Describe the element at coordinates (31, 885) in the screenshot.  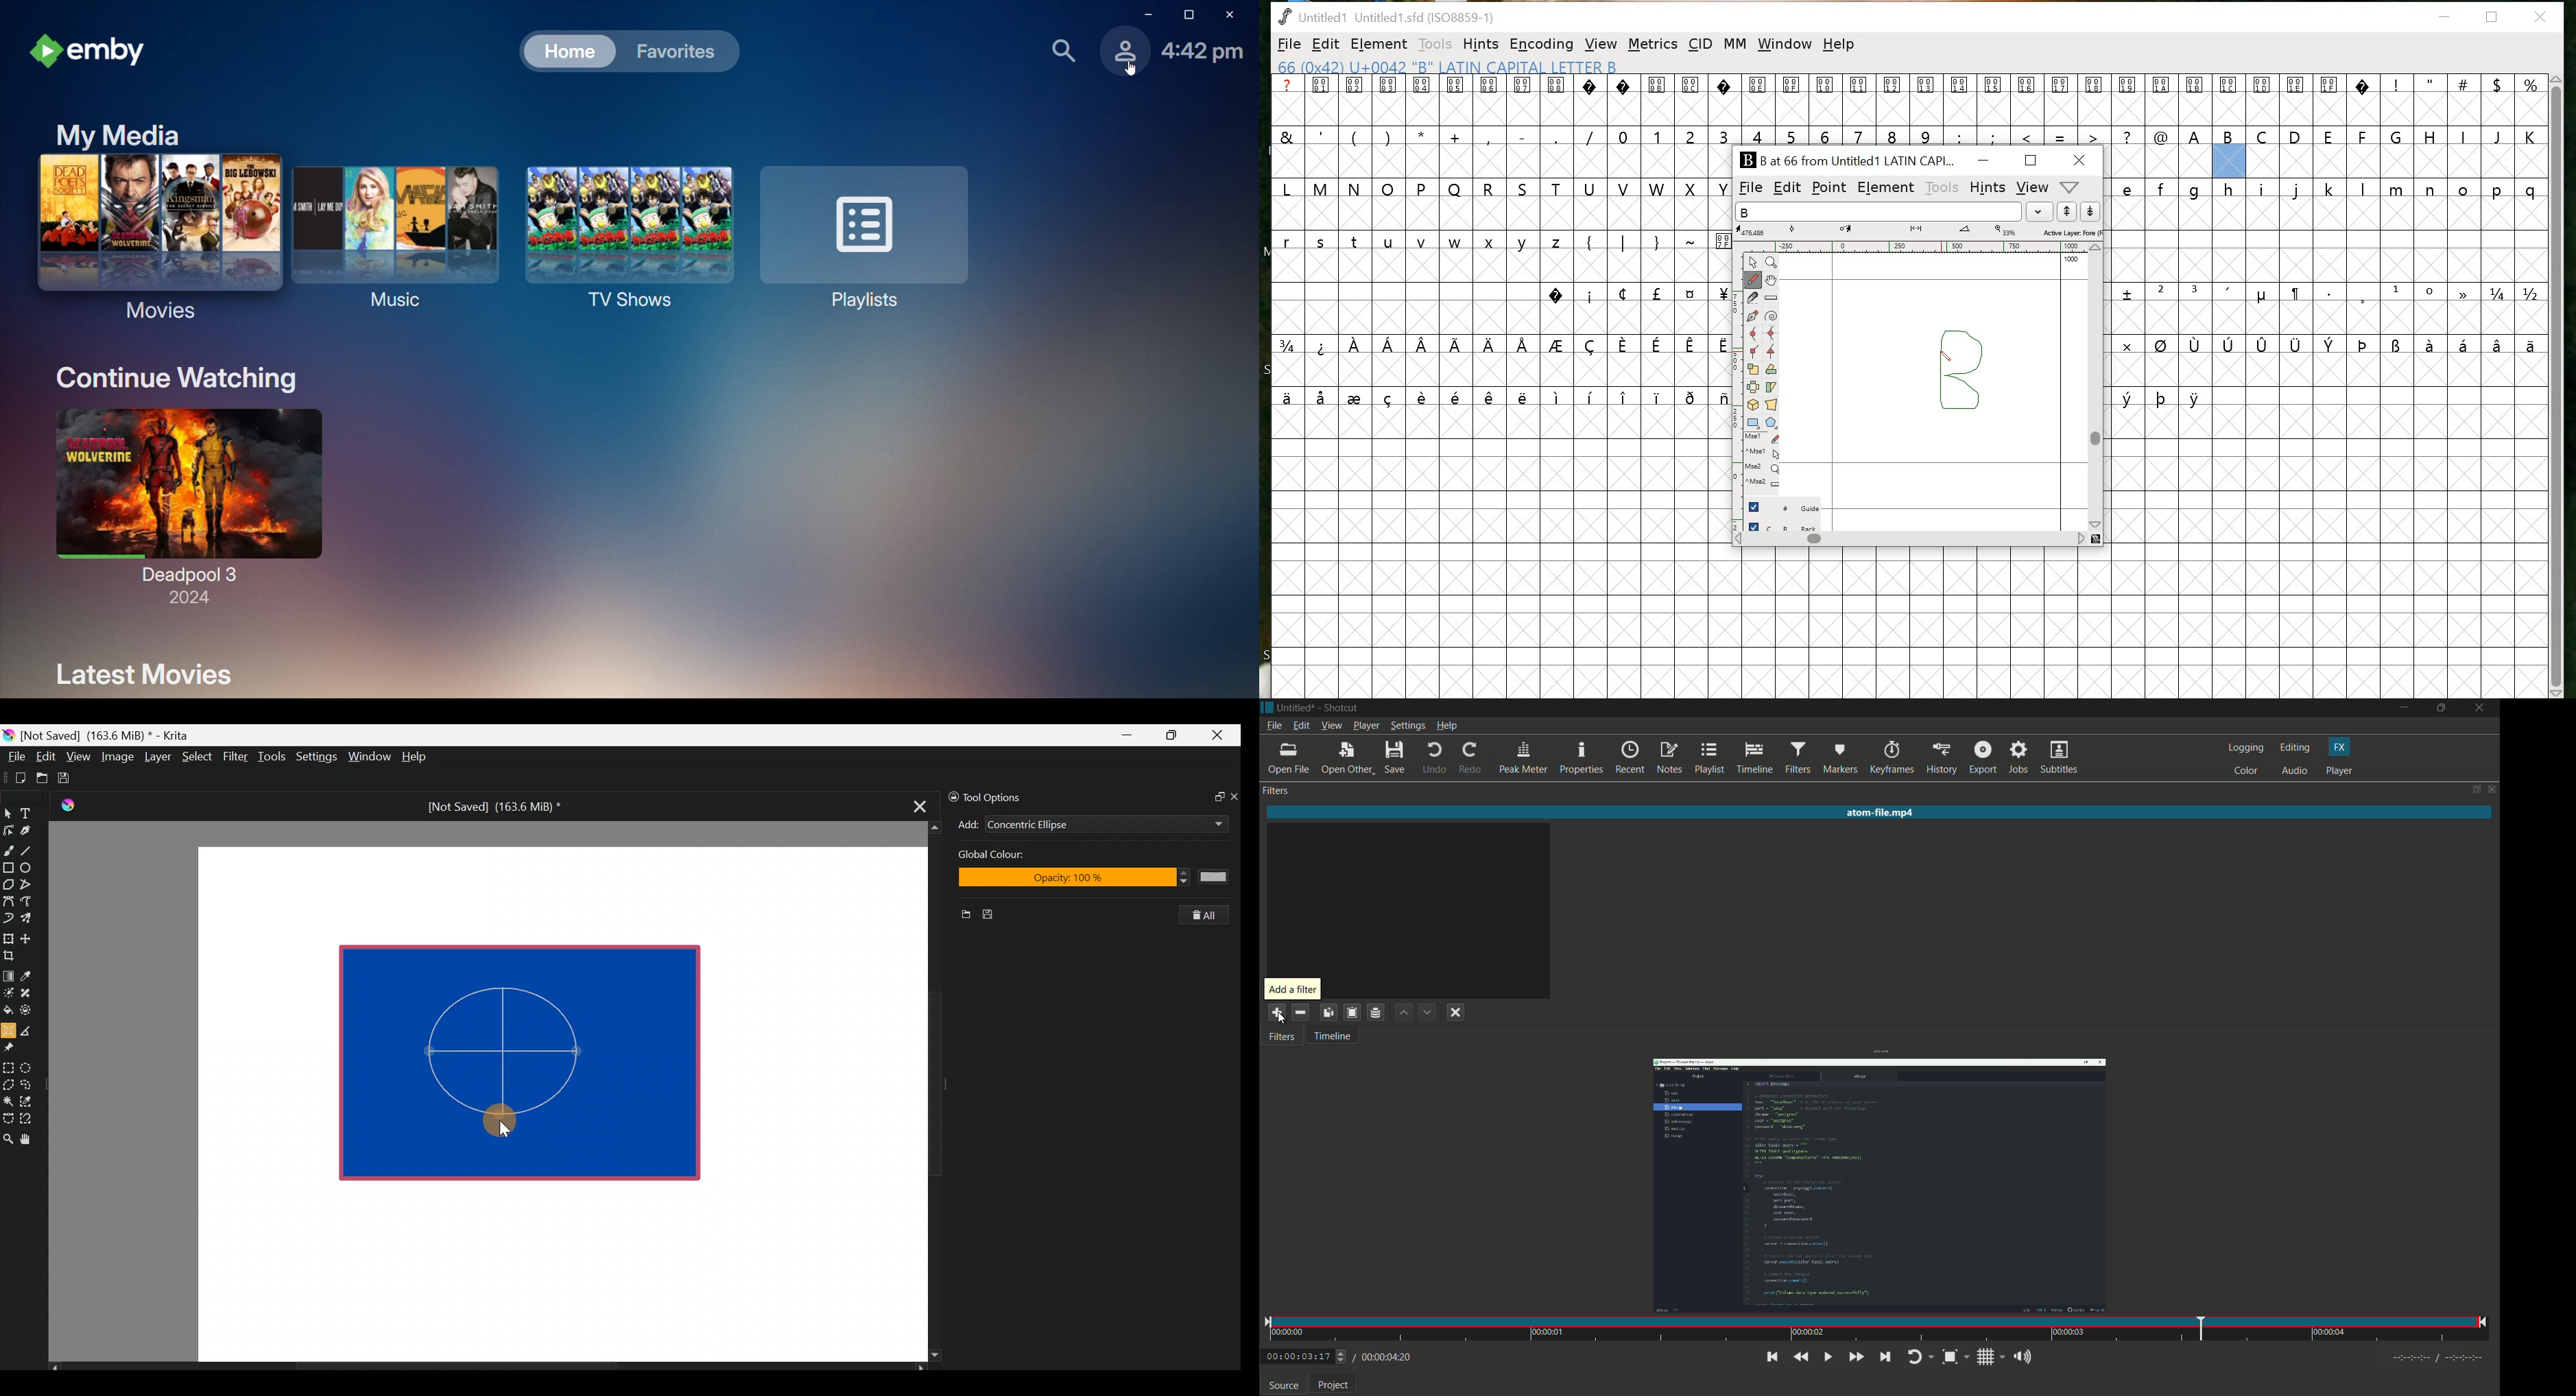
I see `Polyline tool` at that location.